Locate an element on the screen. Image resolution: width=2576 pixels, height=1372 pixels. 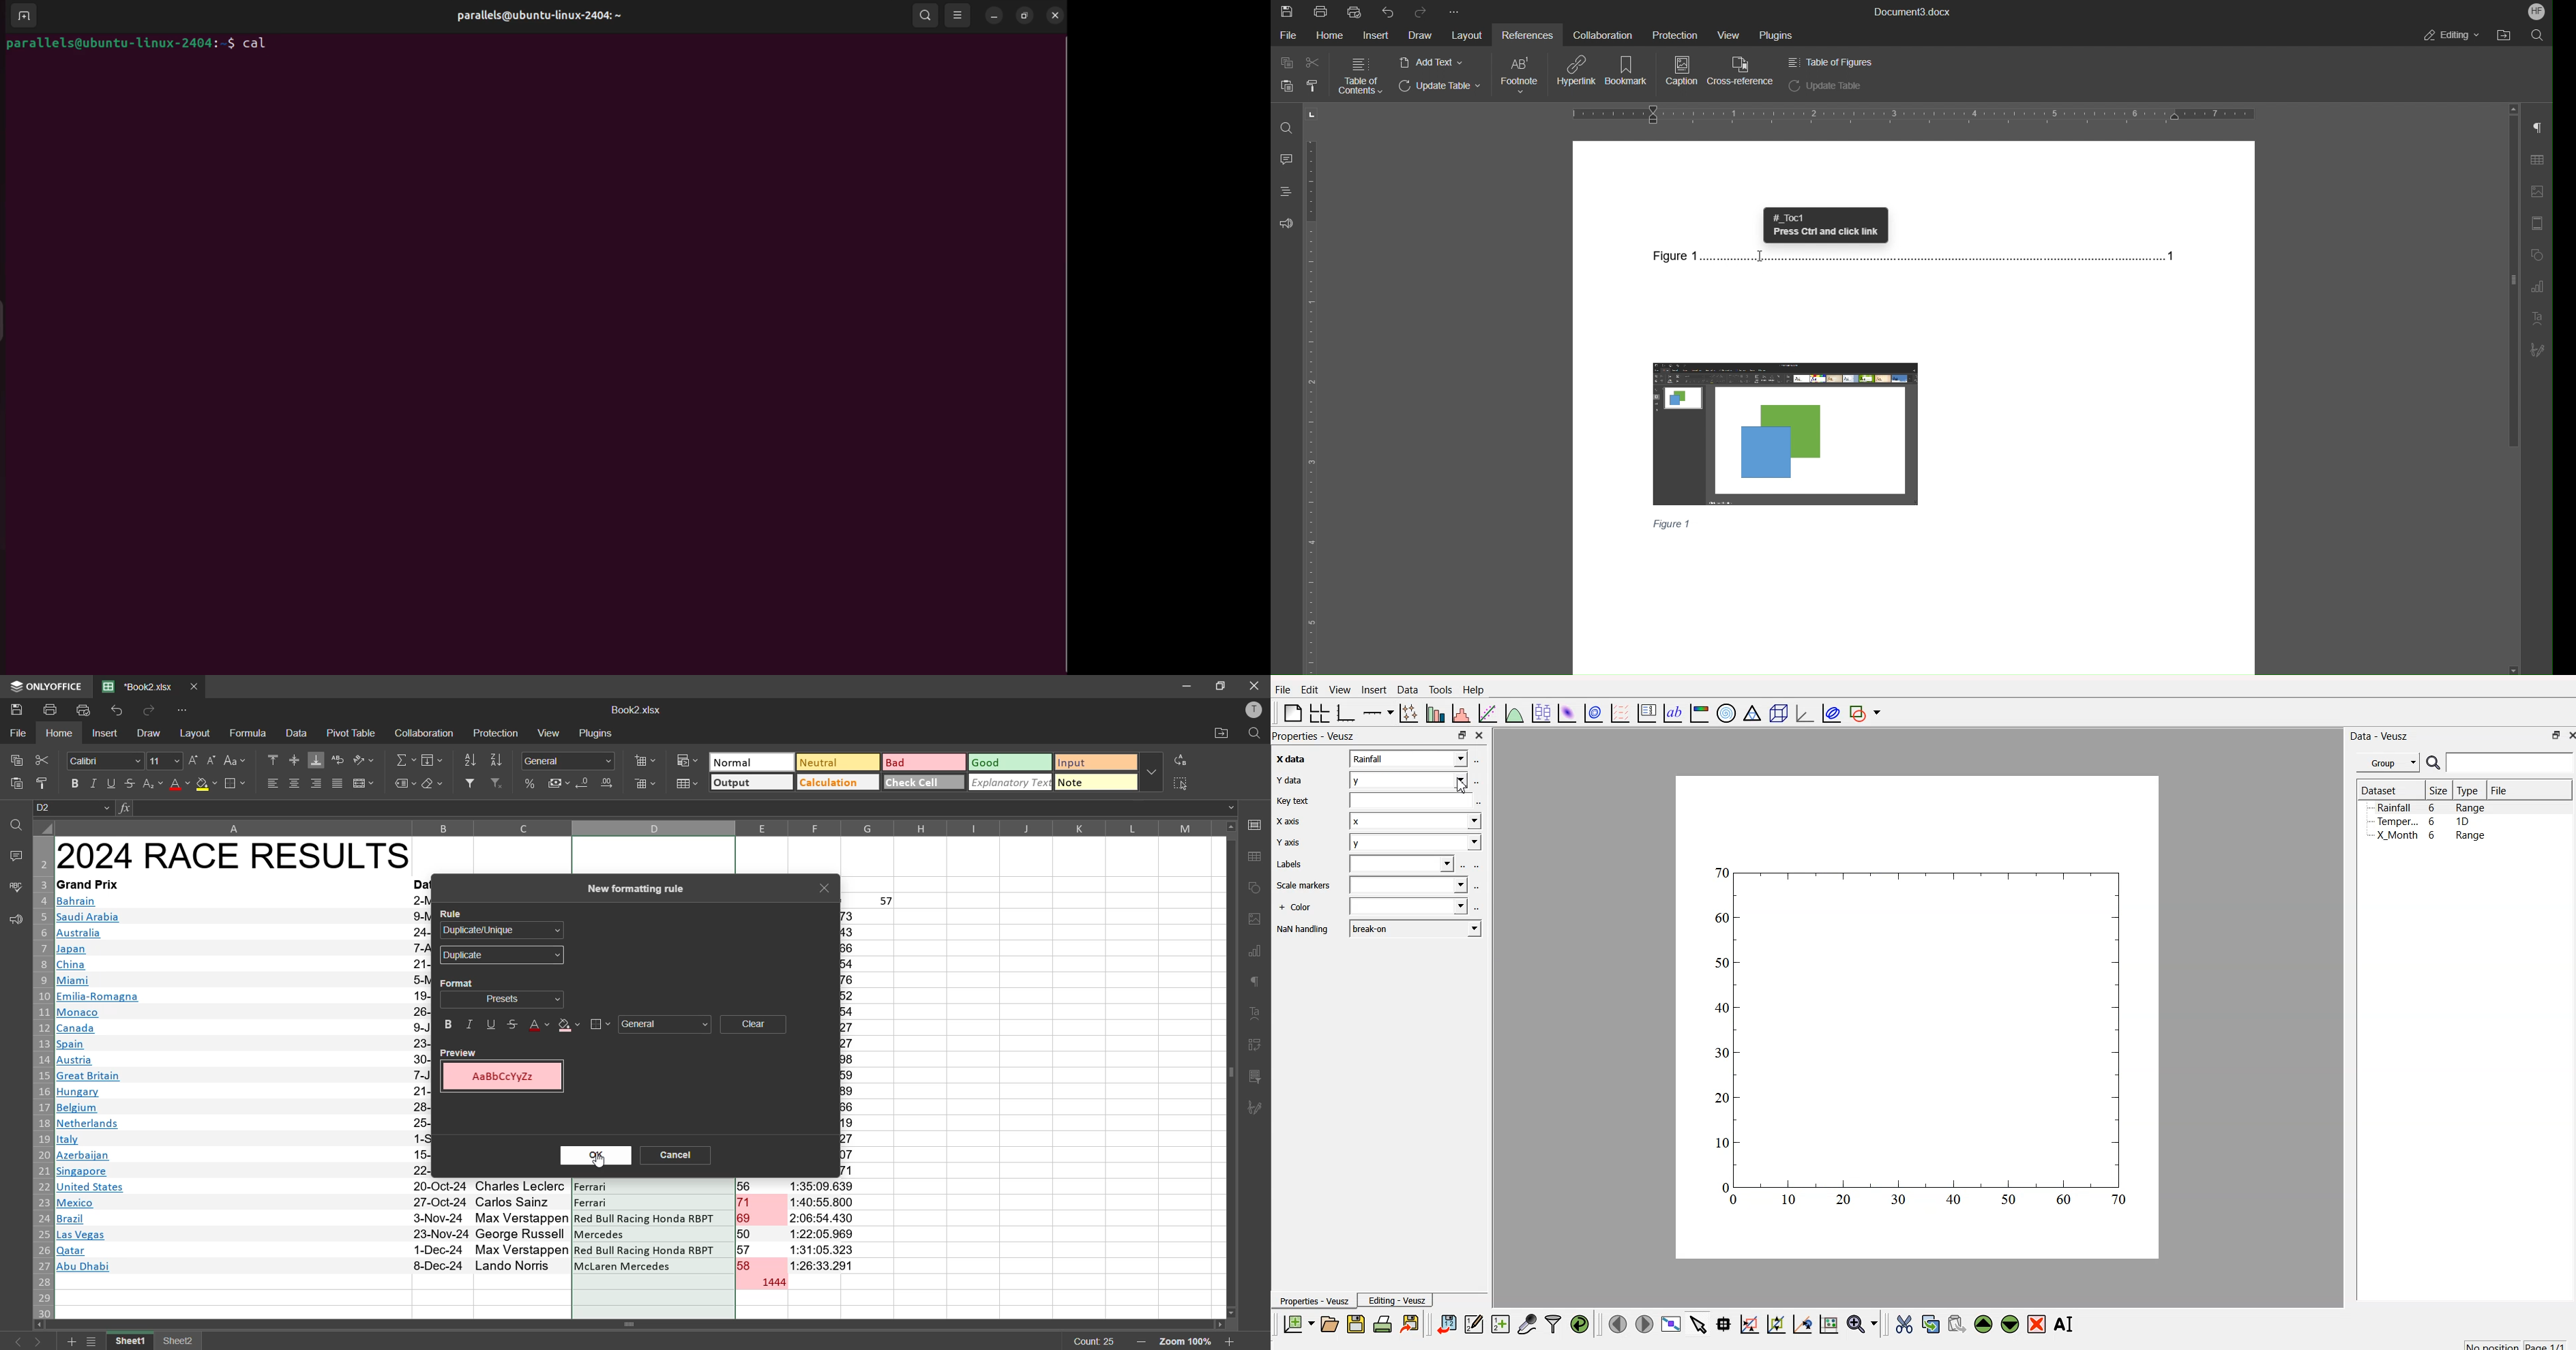
Account is located at coordinates (2536, 11).